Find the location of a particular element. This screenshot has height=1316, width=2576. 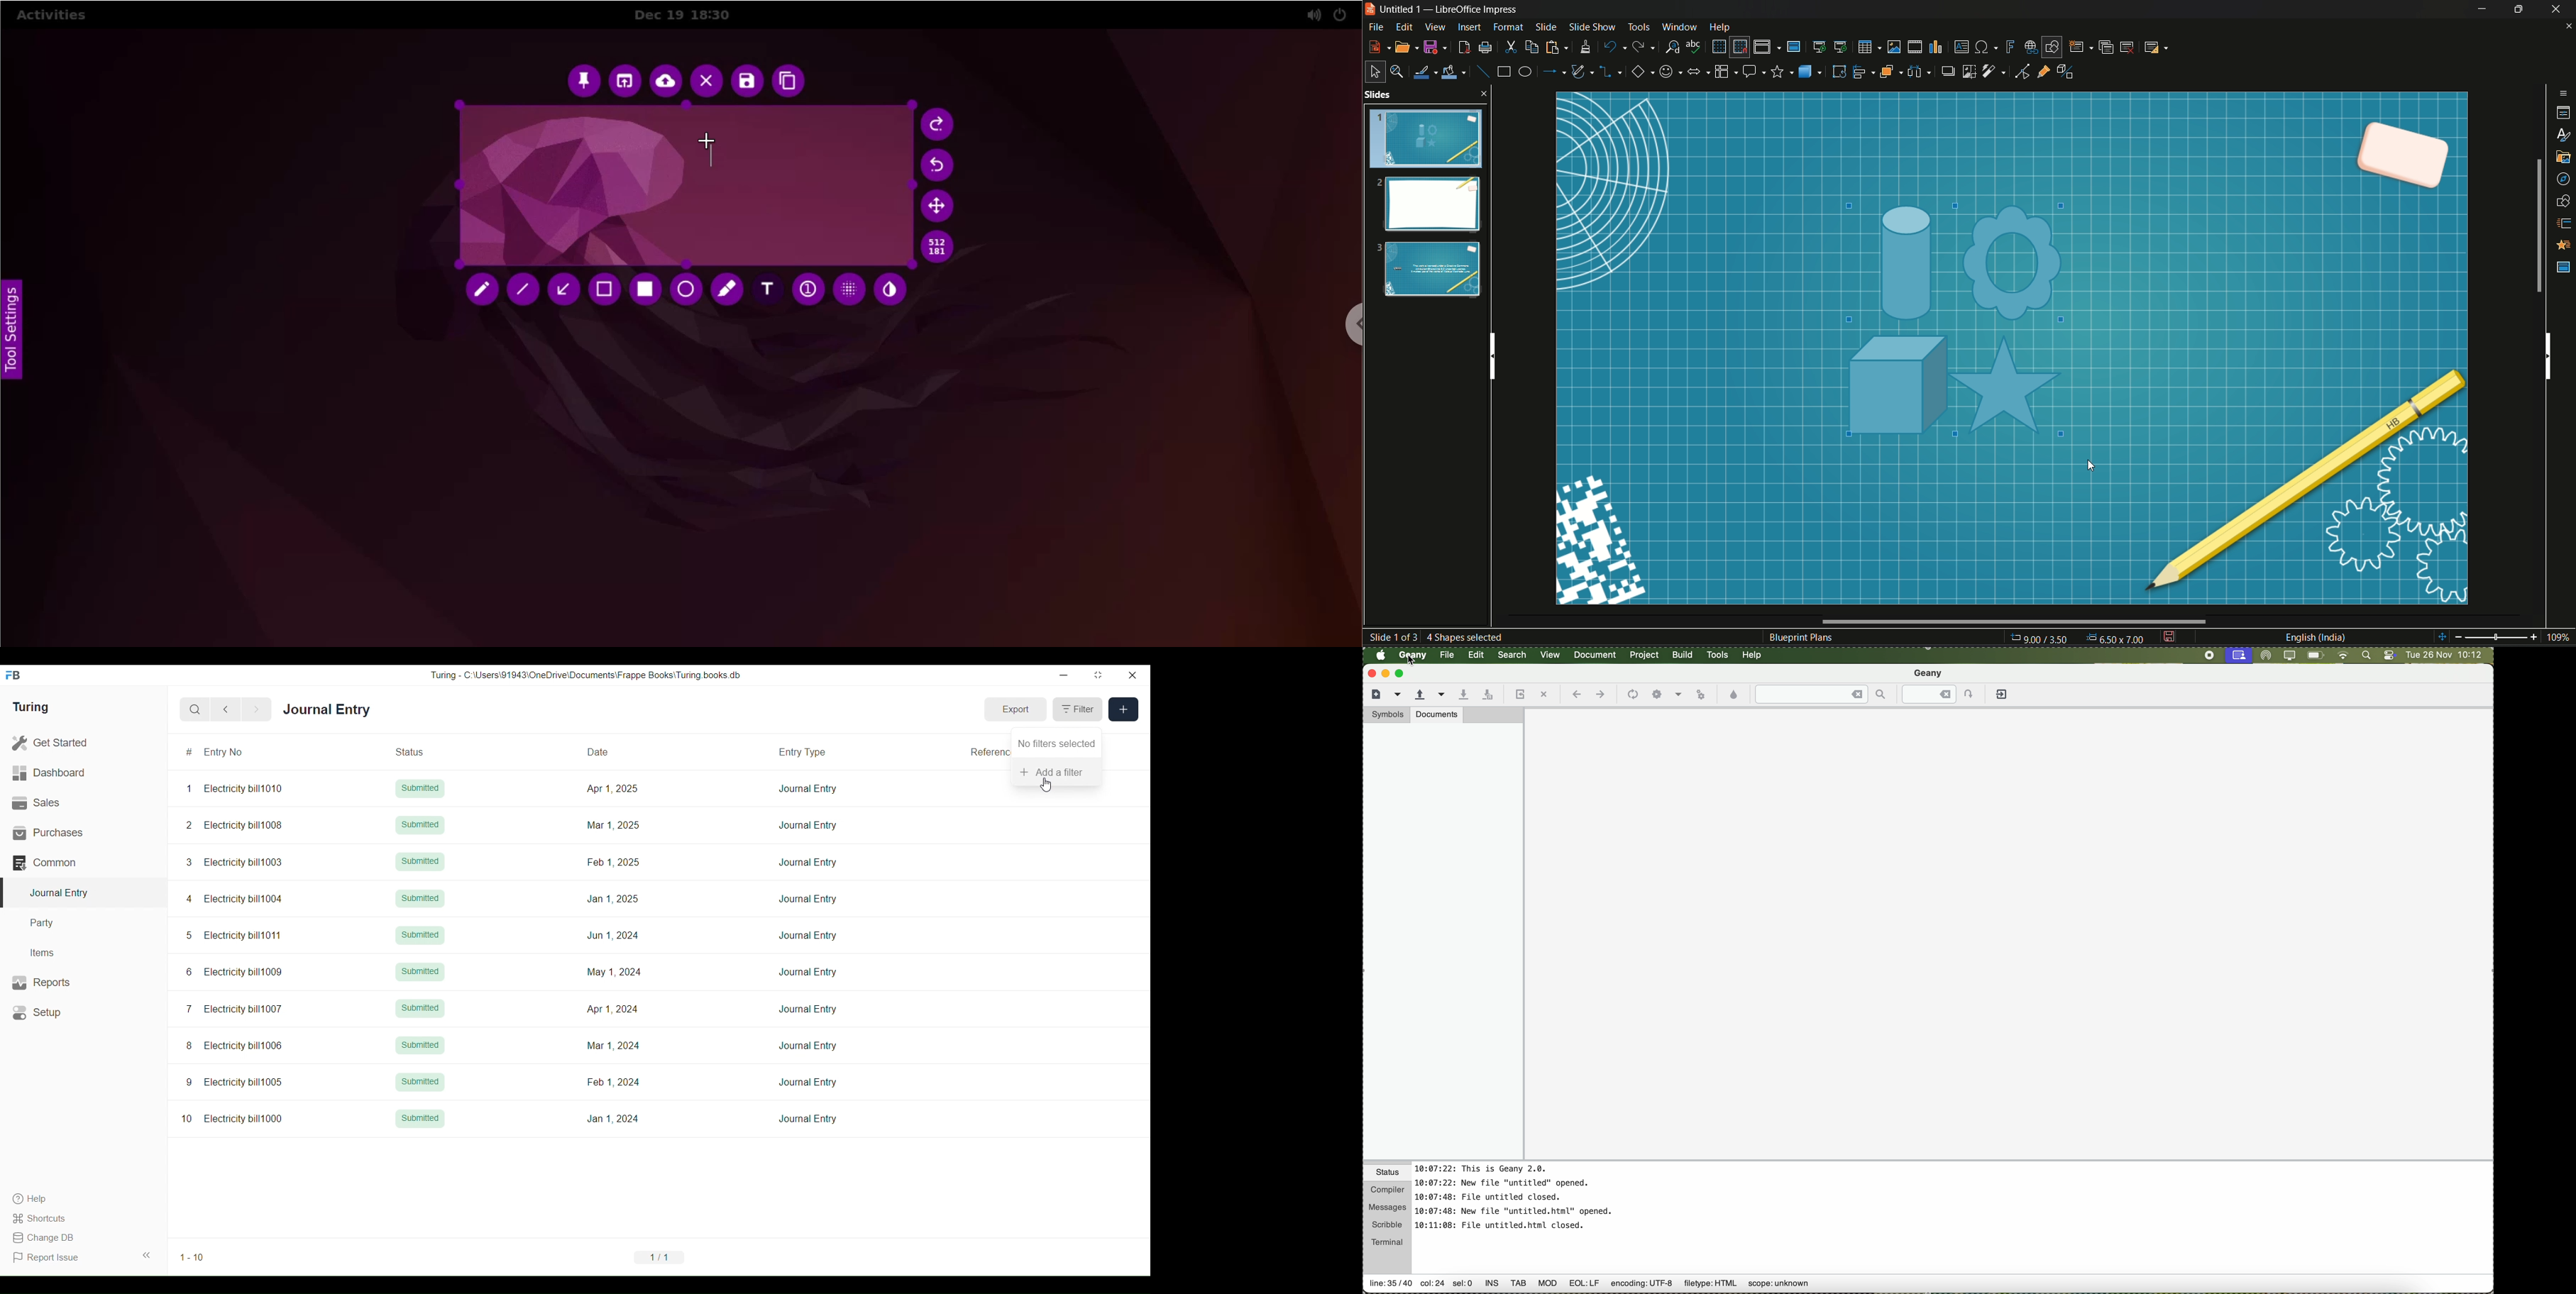

Turing - C:\Users\91943\0neDrive\Documents\Frappe Books\ Turing books db is located at coordinates (585, 675).